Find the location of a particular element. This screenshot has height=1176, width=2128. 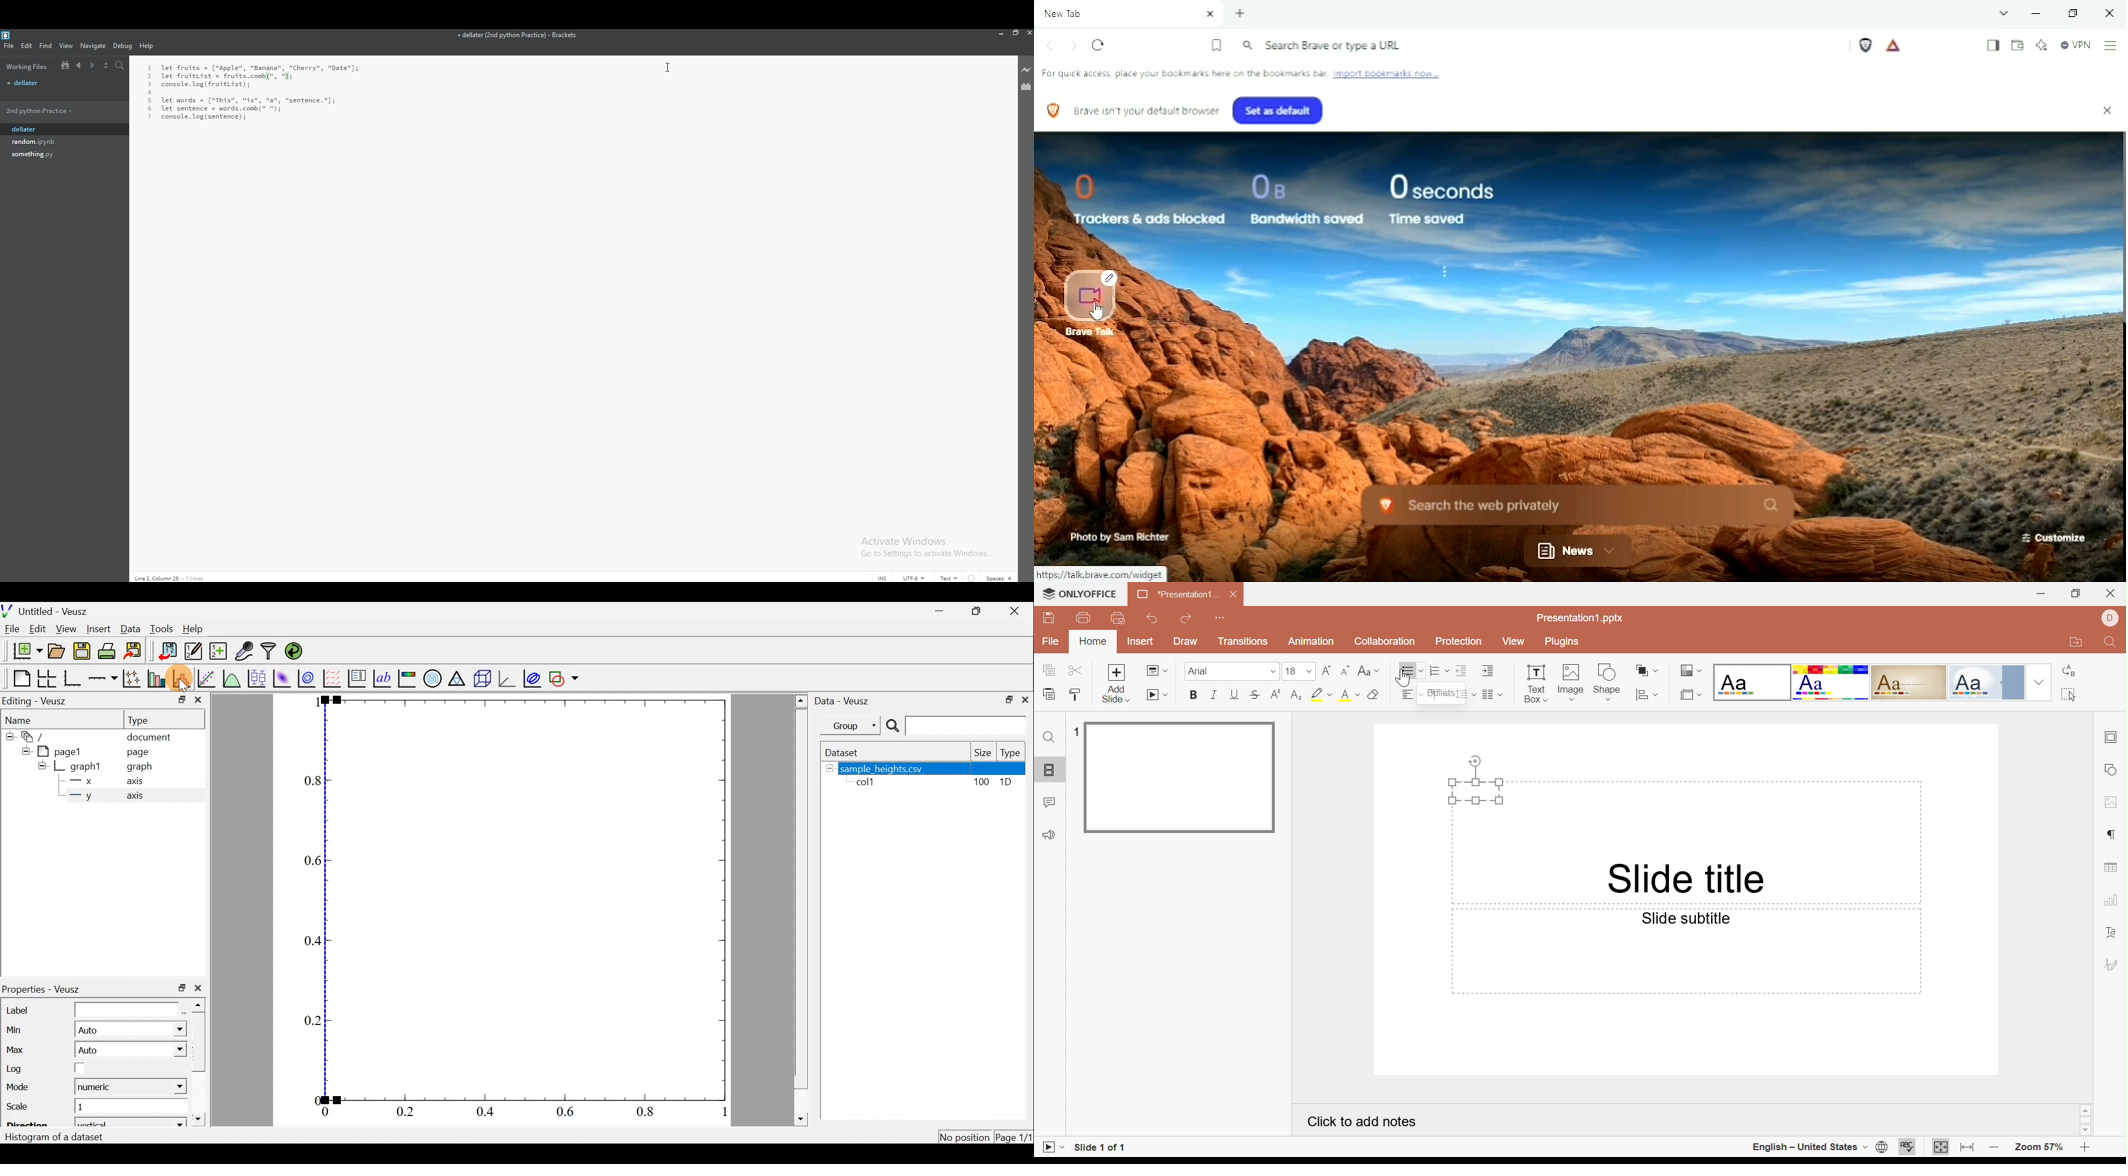

Slide subtitle is located at coordinates (1685, 919).